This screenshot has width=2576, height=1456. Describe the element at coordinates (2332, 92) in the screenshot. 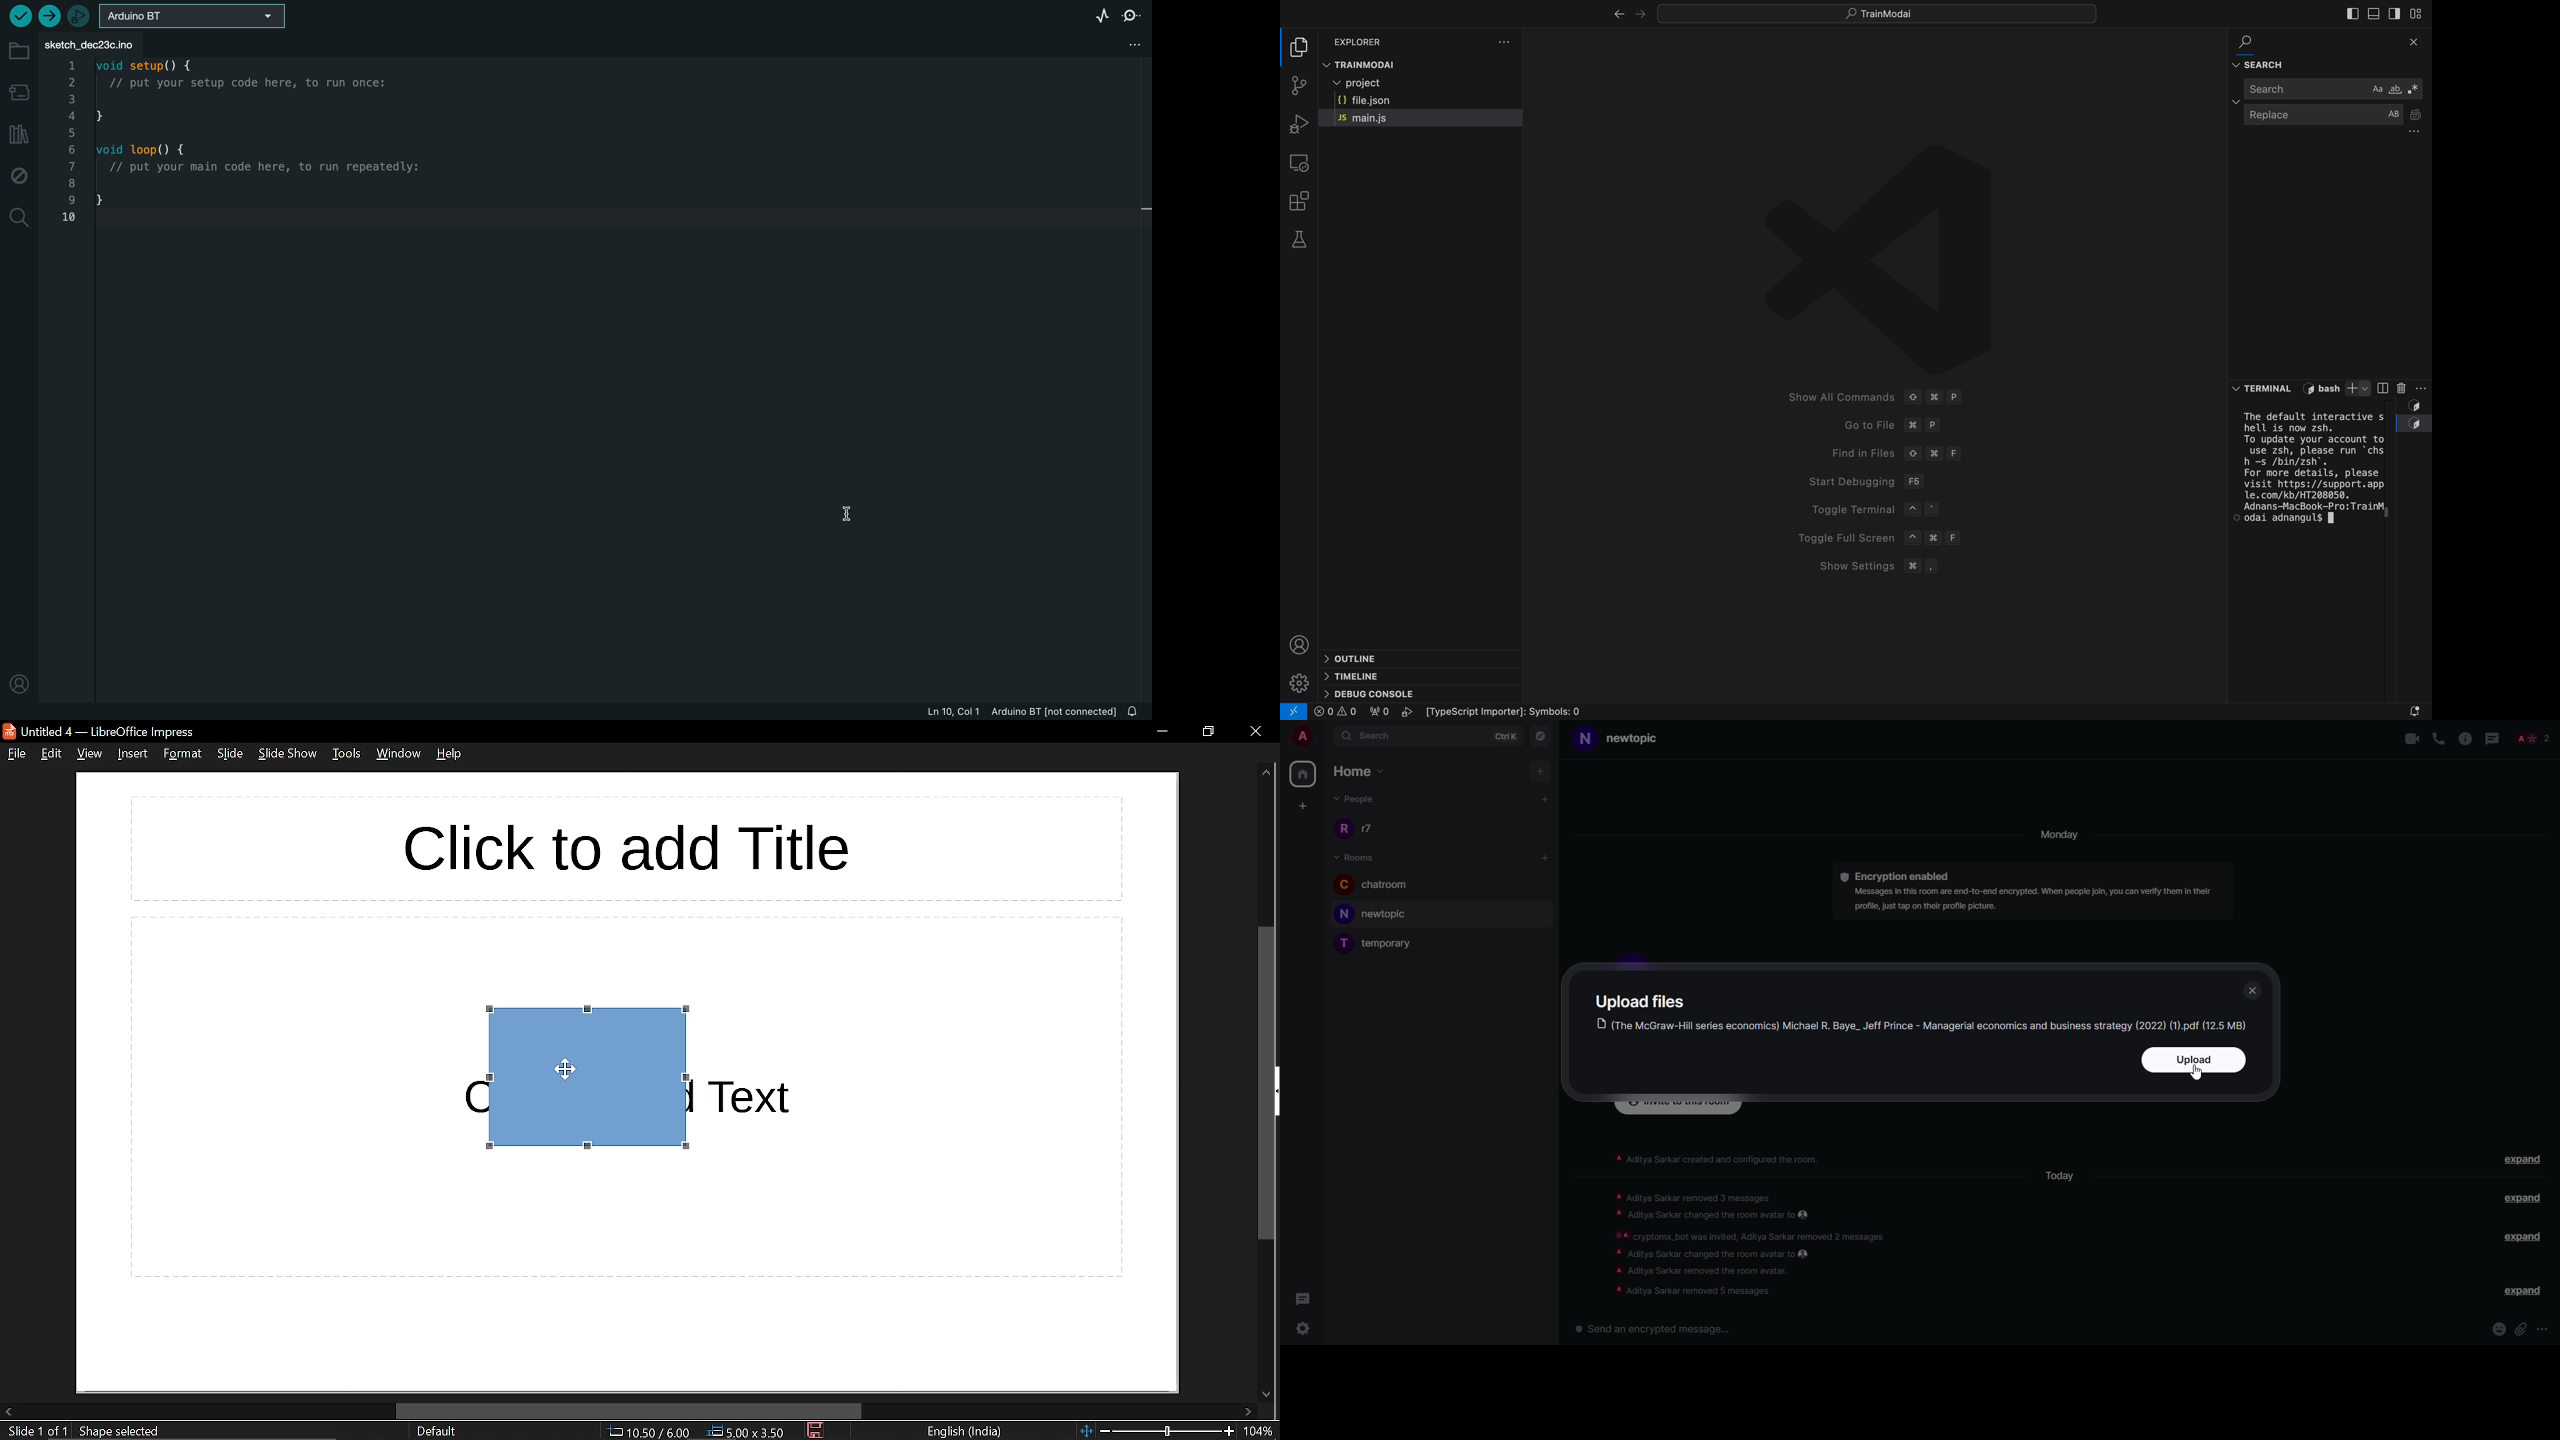

I see `serach` at that location.